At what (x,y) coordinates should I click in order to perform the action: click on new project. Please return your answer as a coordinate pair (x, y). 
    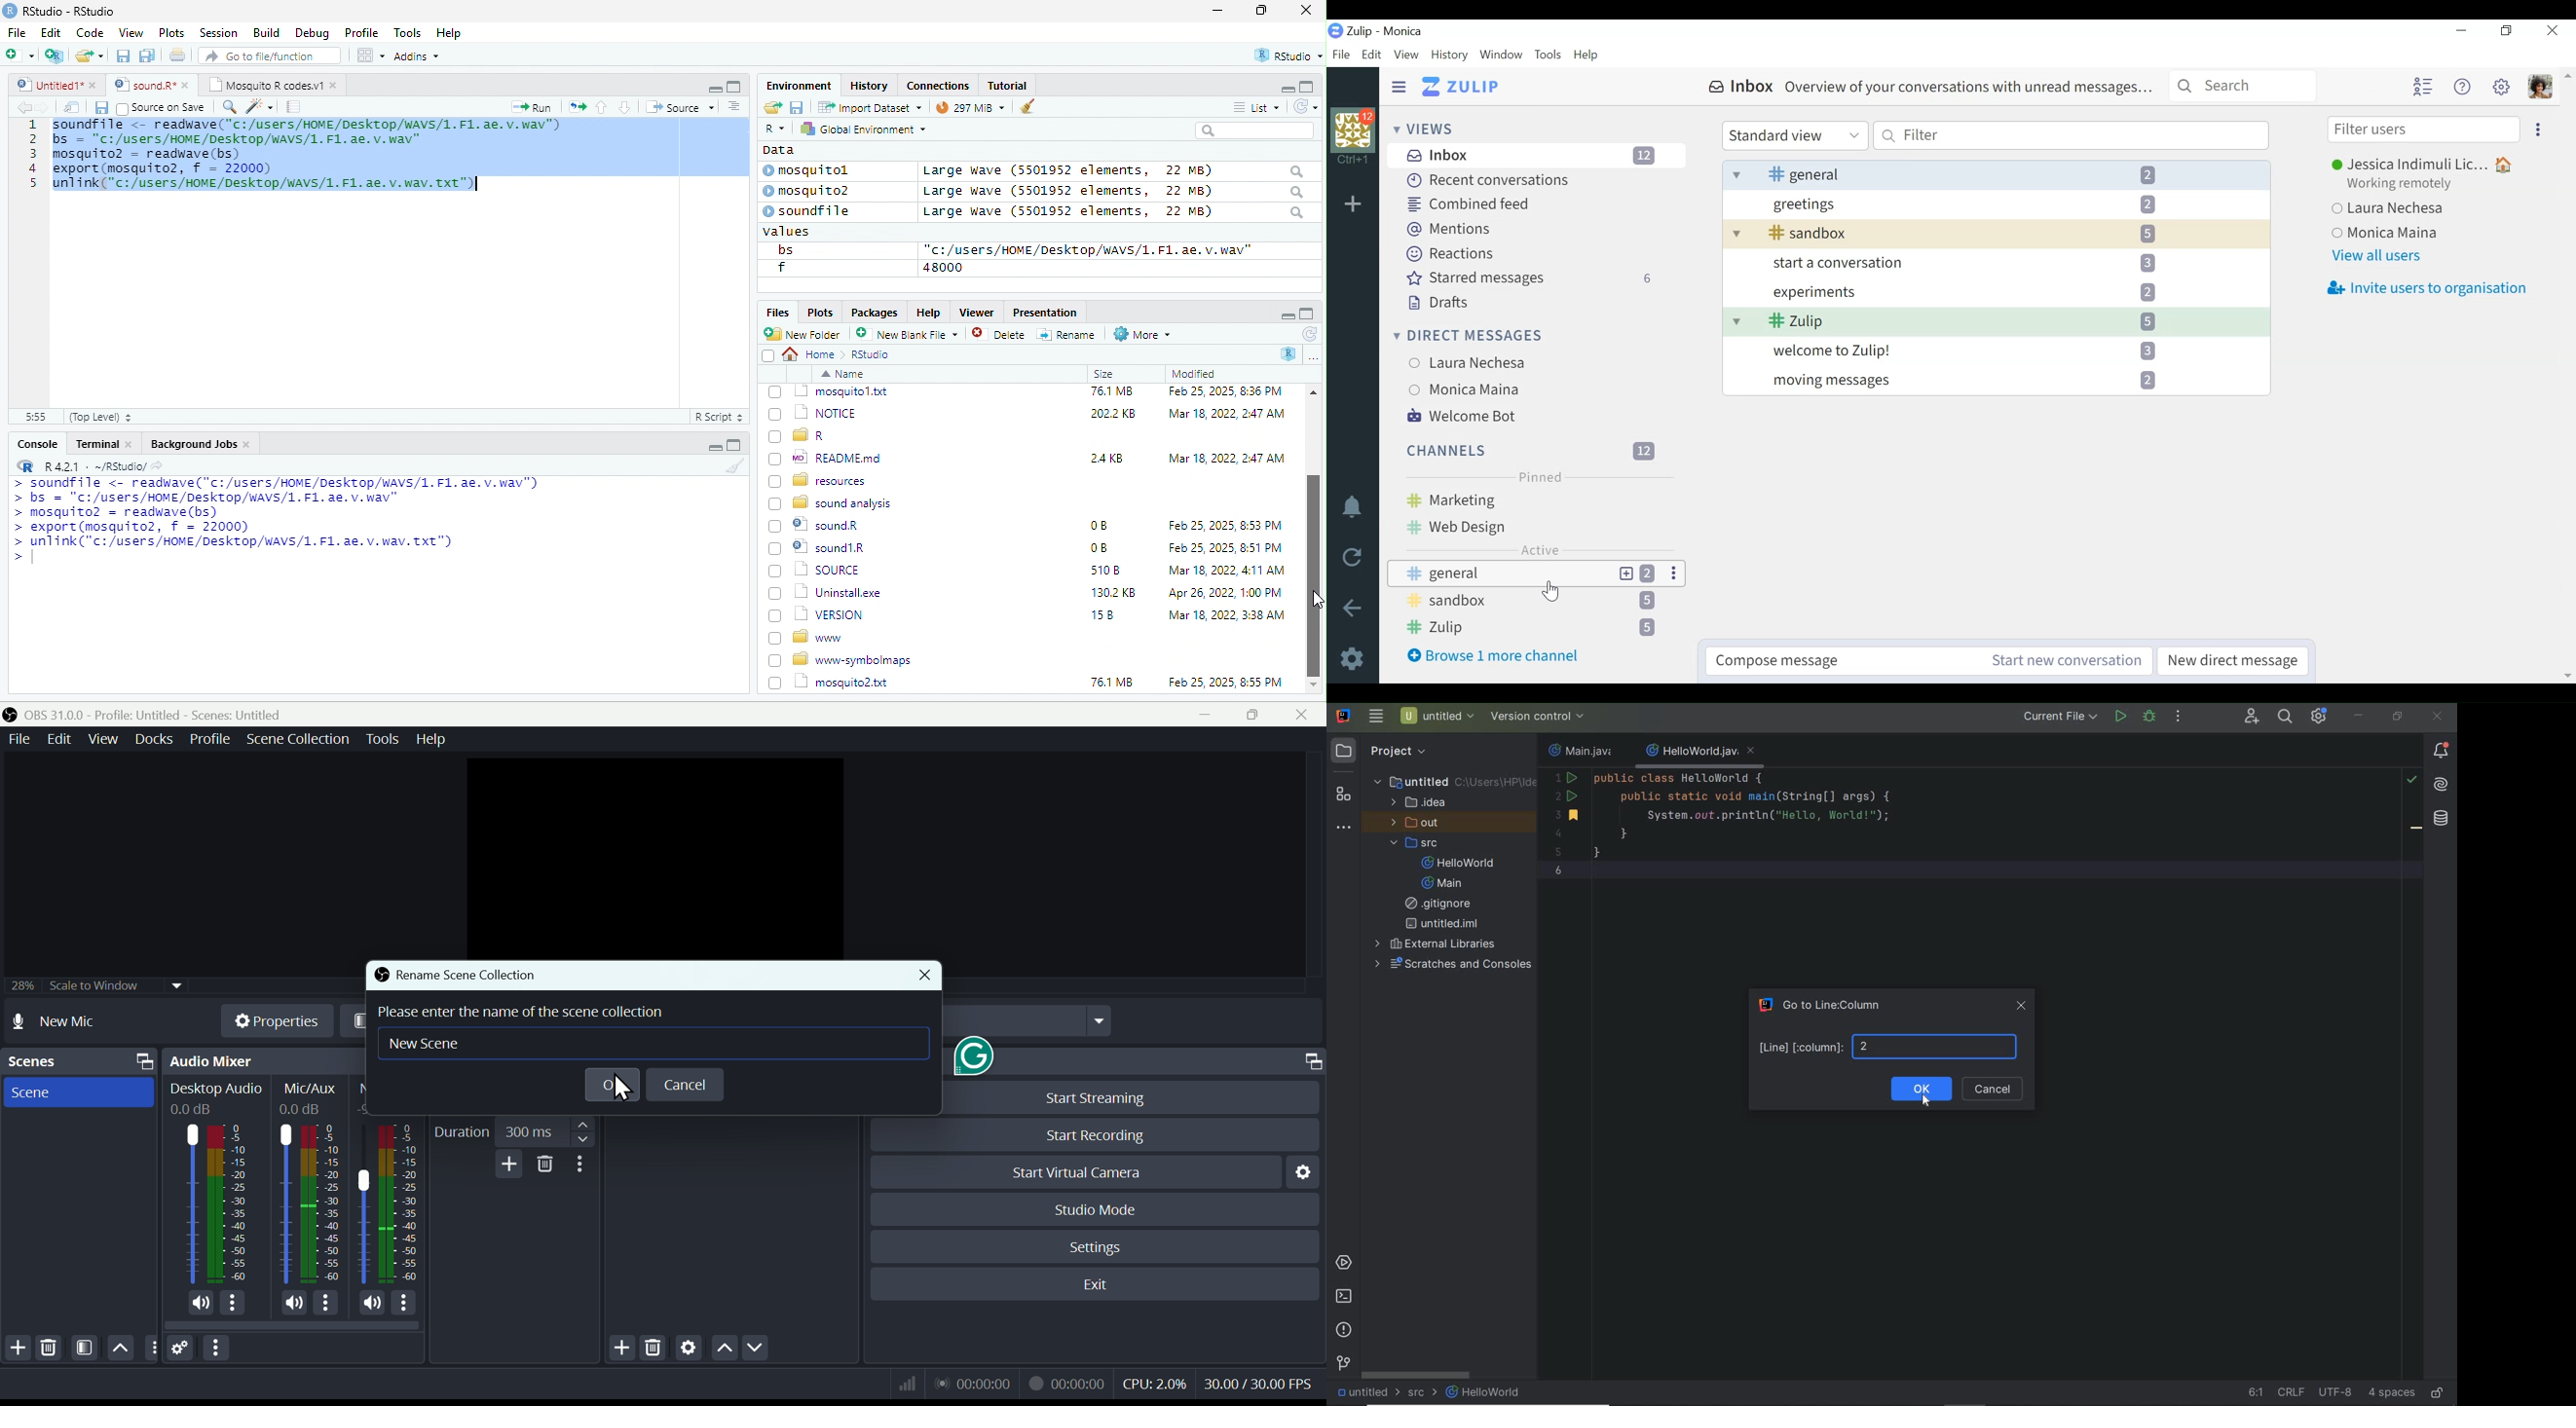
    Looking at the image, I should click on (56, 56).